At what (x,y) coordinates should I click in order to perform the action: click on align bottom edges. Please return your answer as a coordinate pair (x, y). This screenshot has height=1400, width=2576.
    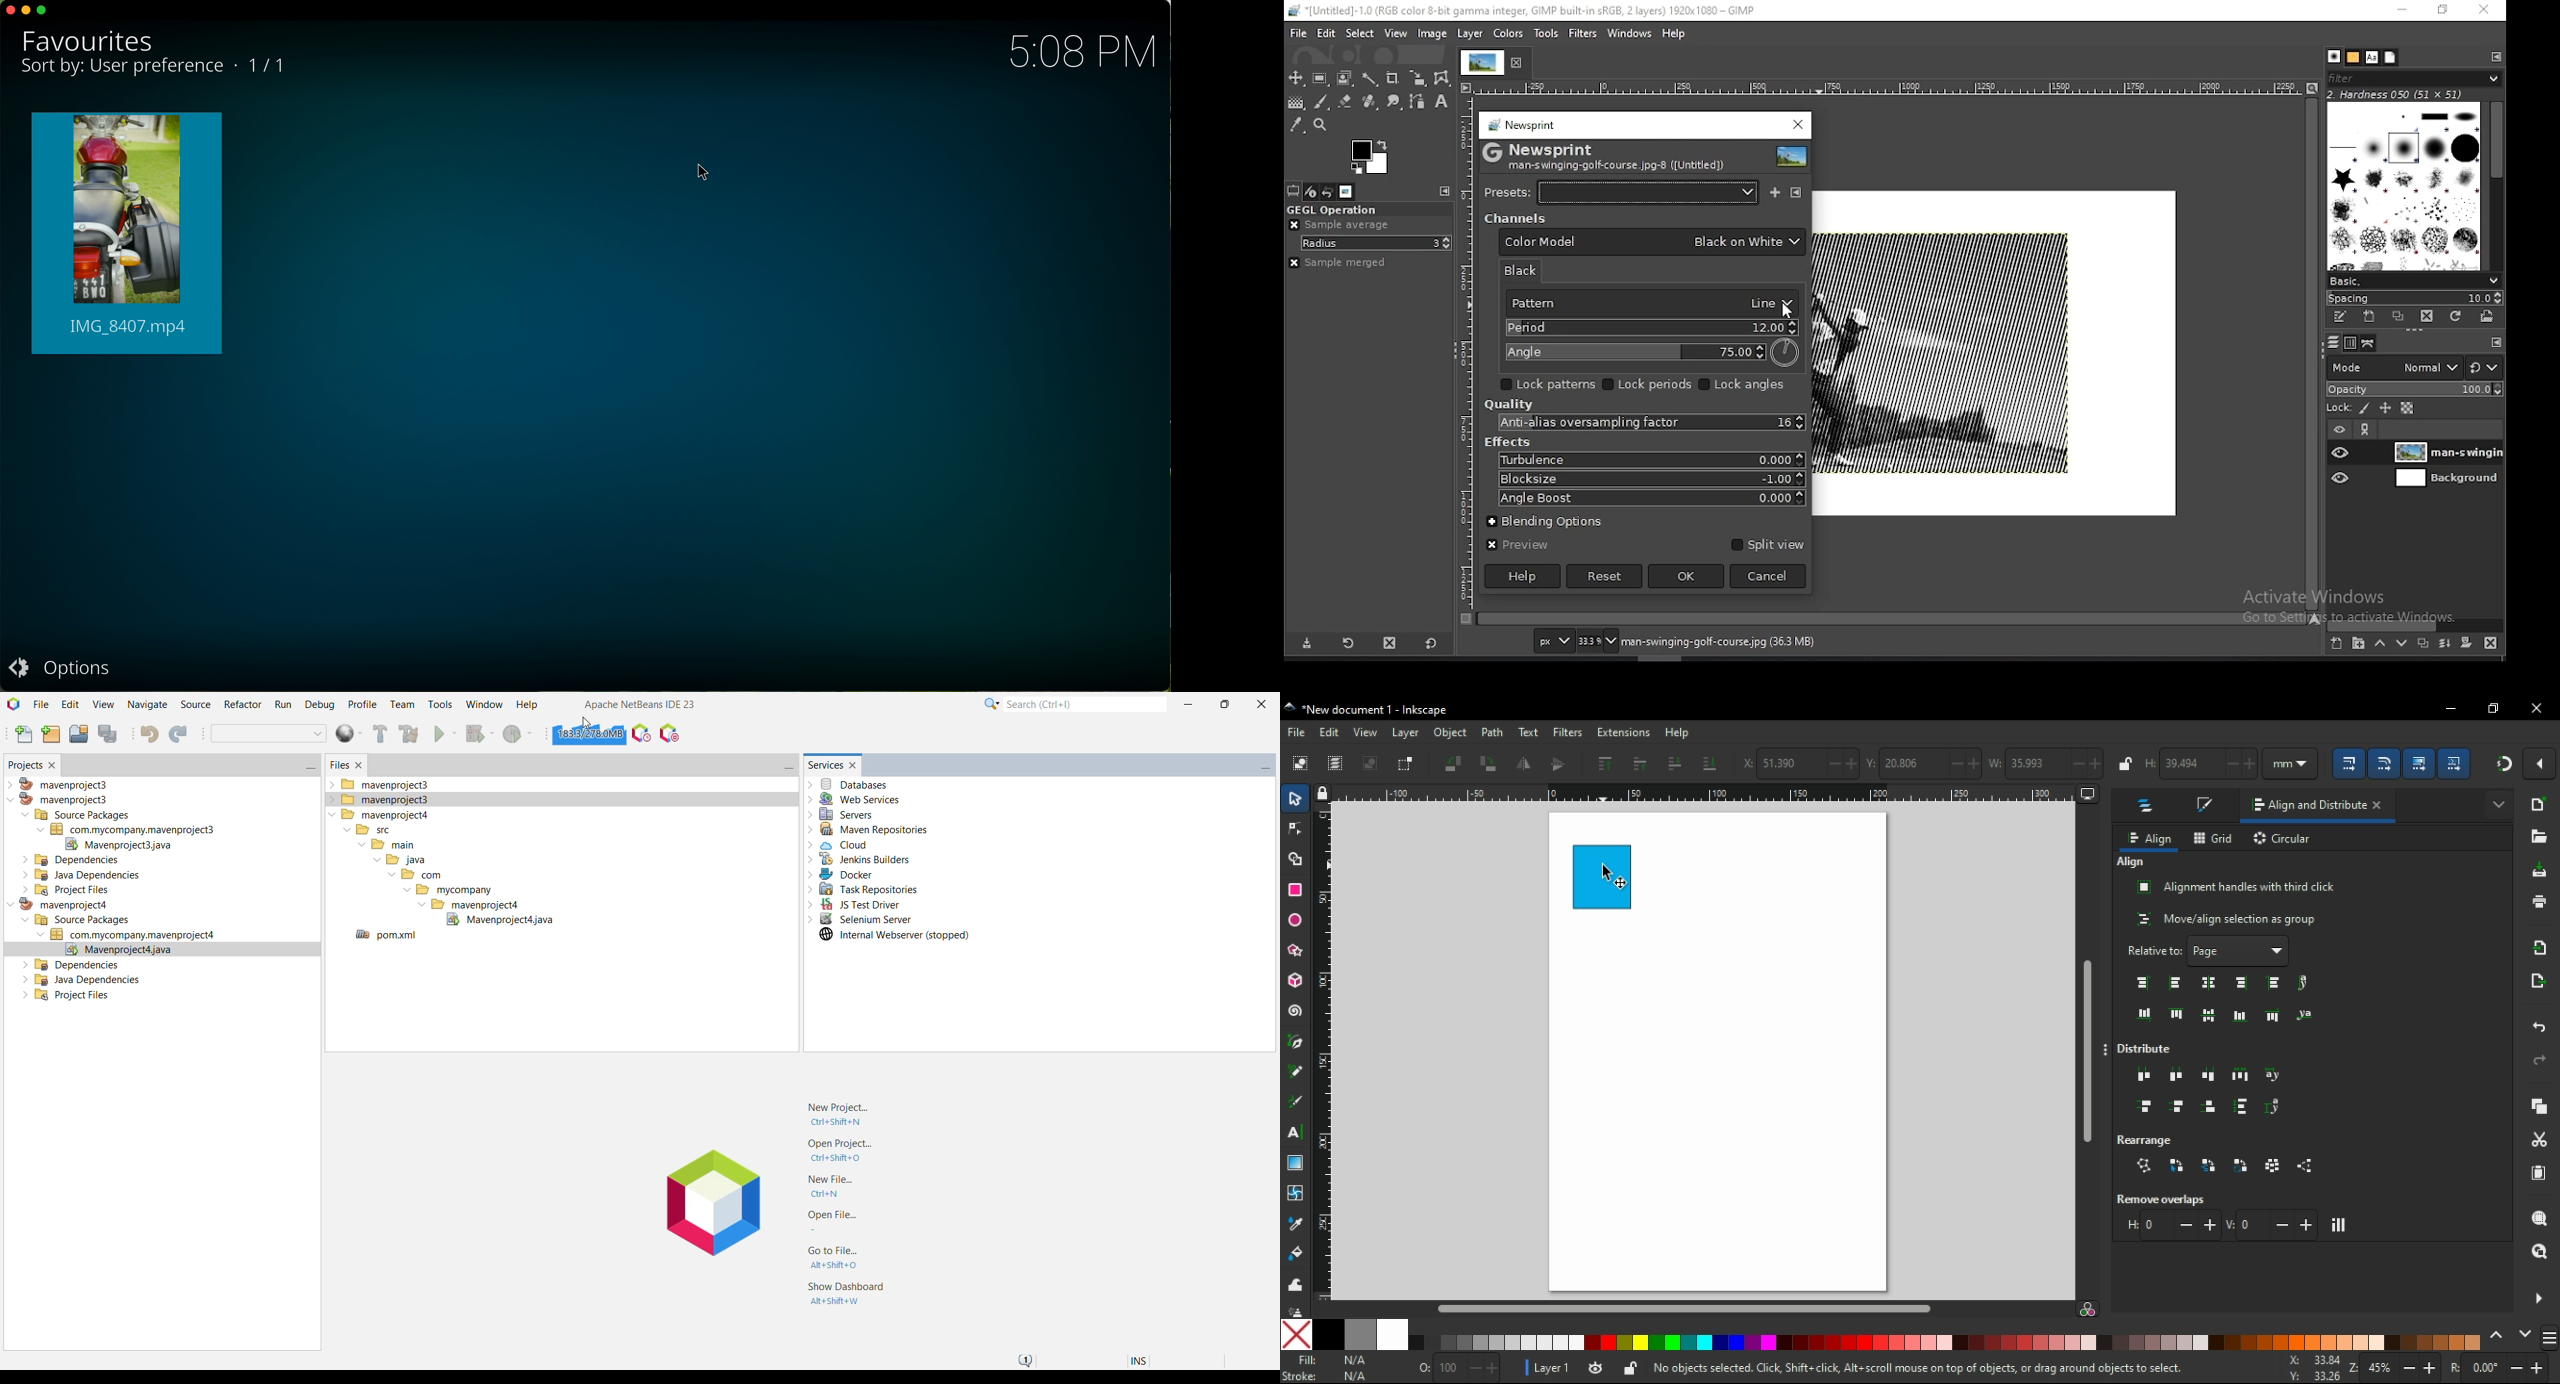
    Looking at the image, I should click on (2209, 1016).